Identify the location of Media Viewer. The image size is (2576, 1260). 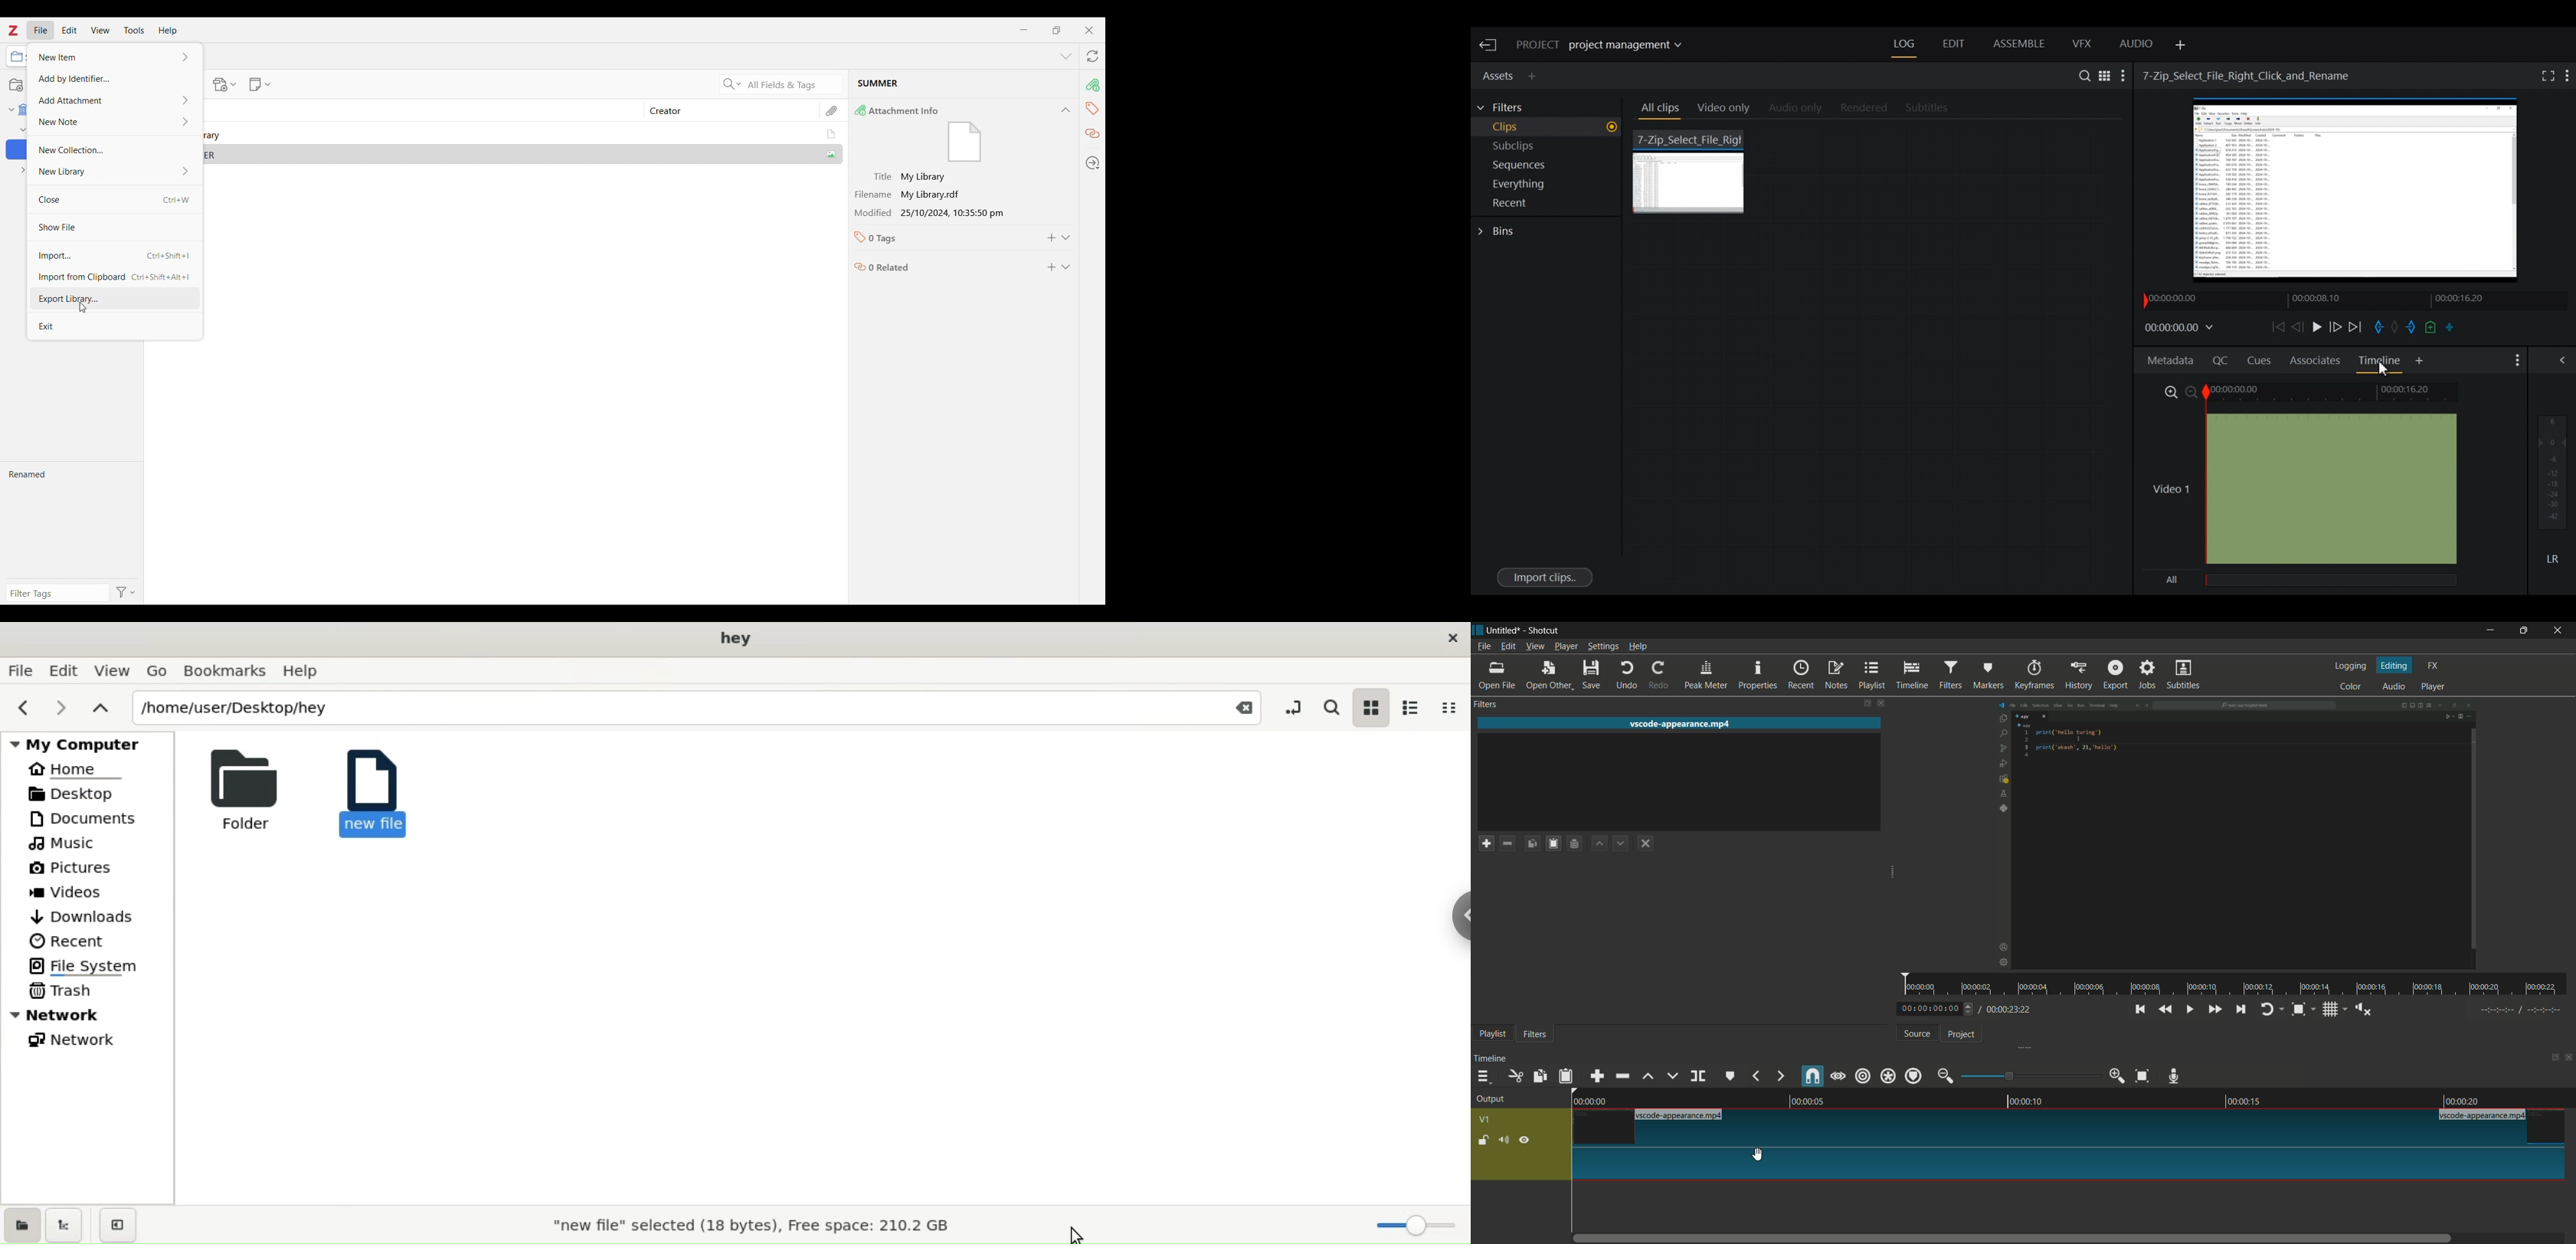
(2358, 193).